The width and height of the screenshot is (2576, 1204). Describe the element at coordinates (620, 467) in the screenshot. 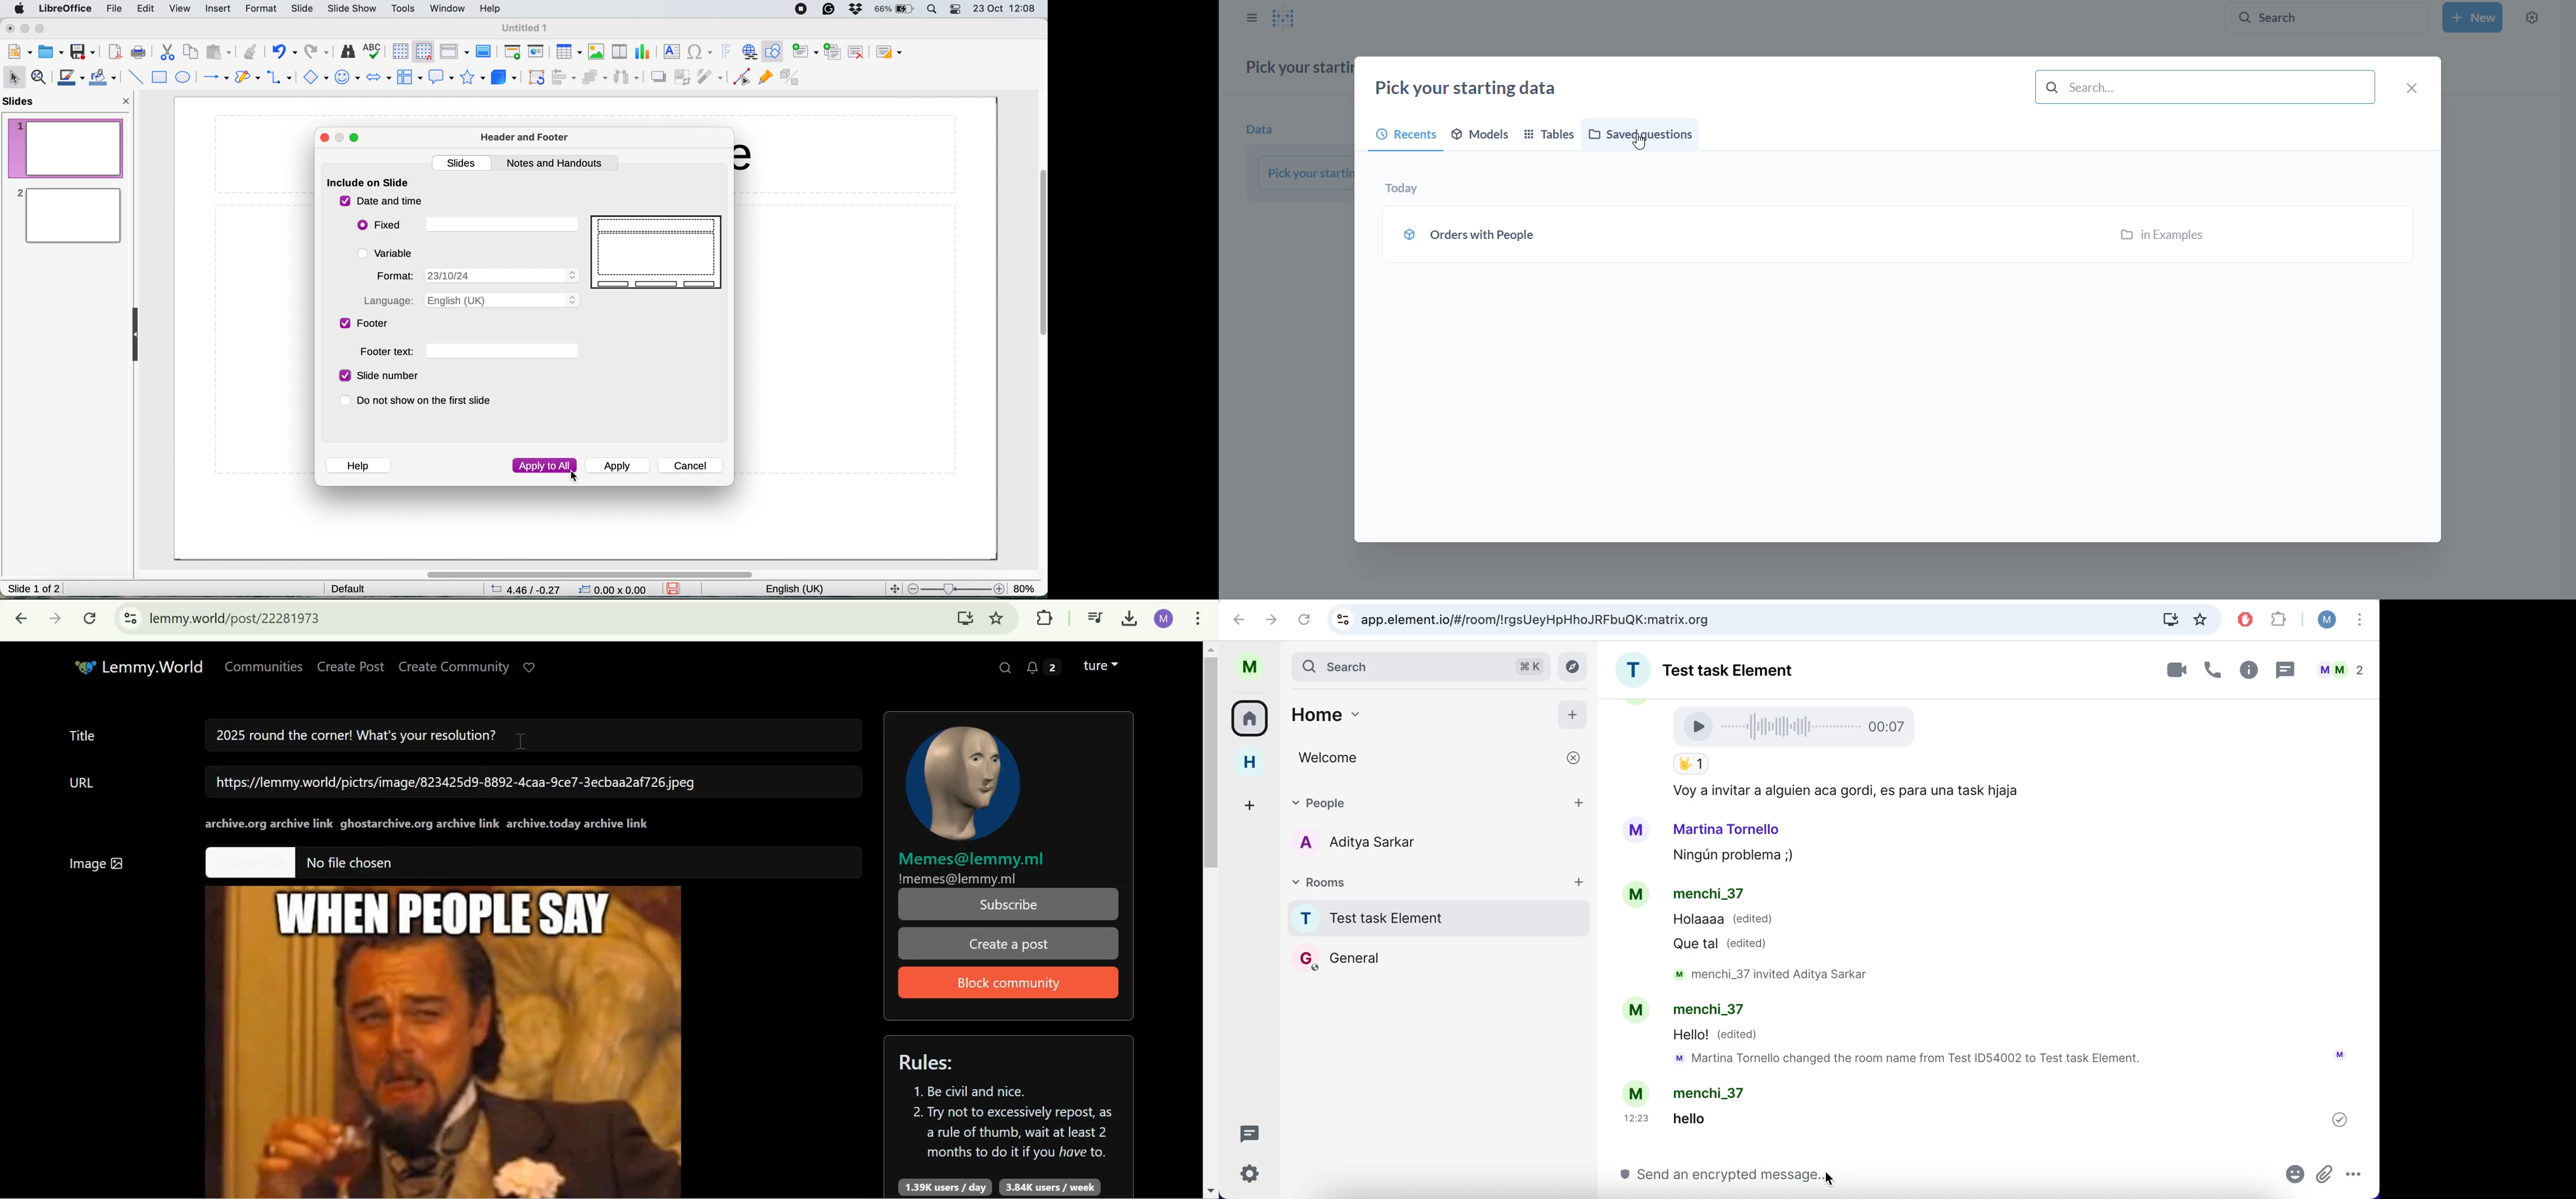

I see `apply` at that location.